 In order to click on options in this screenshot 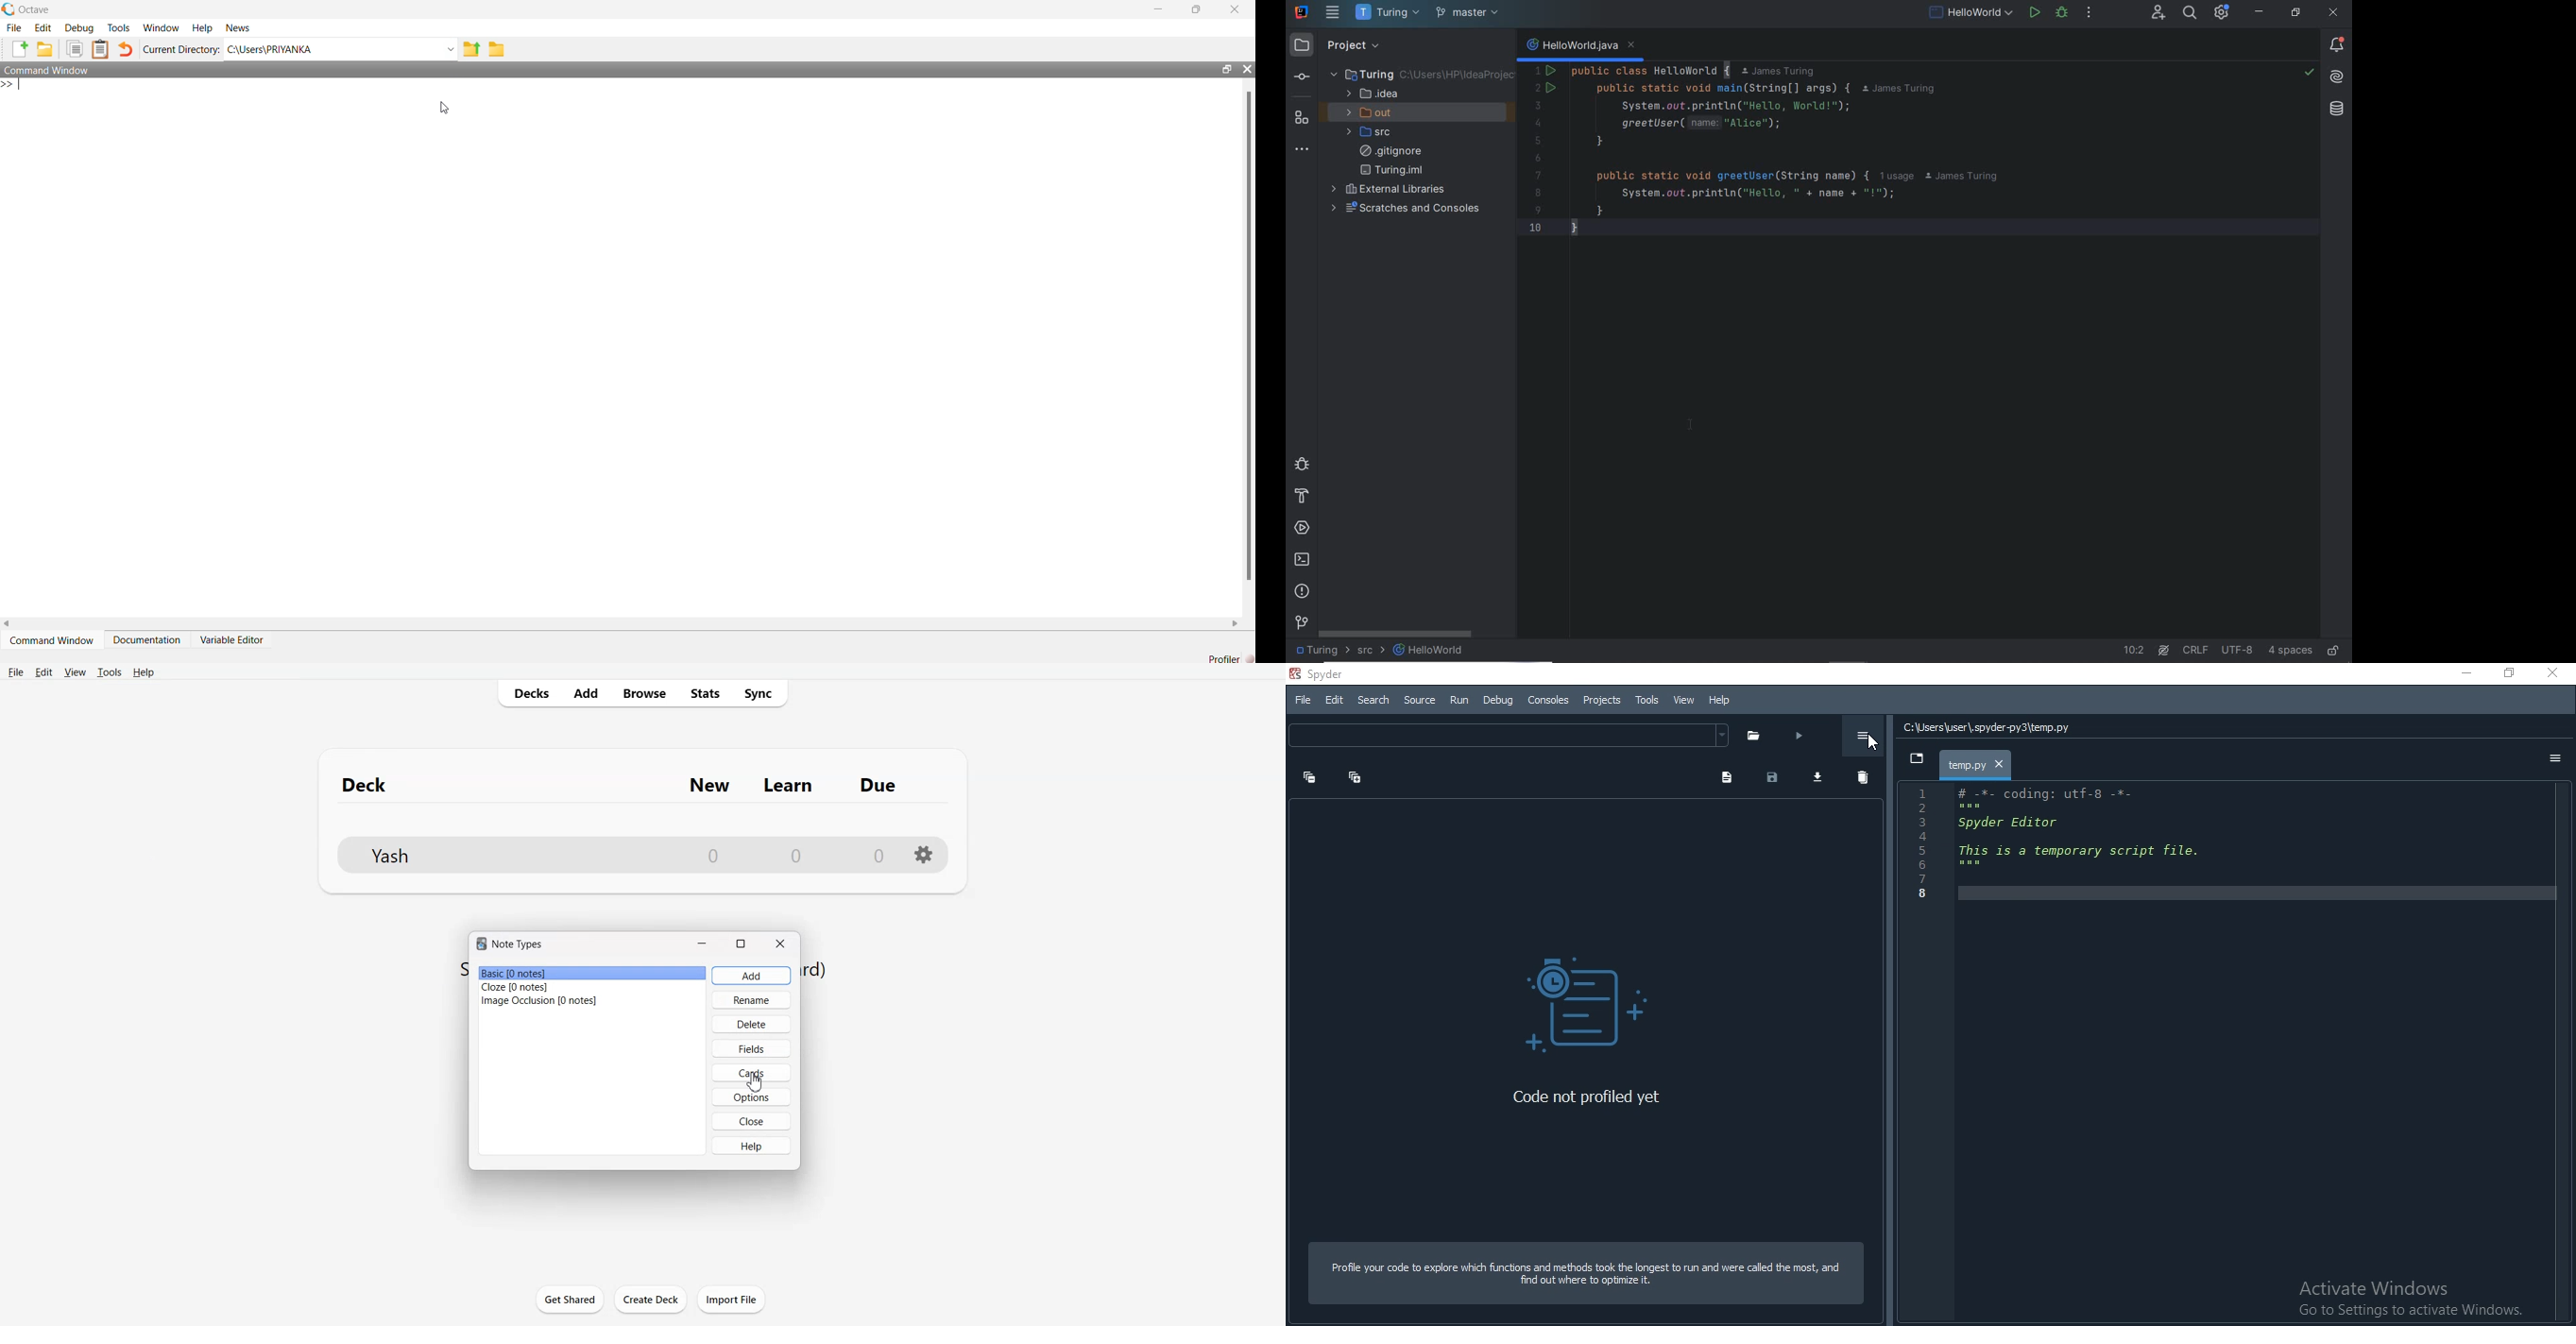, I will do `click(2555, 762)`.